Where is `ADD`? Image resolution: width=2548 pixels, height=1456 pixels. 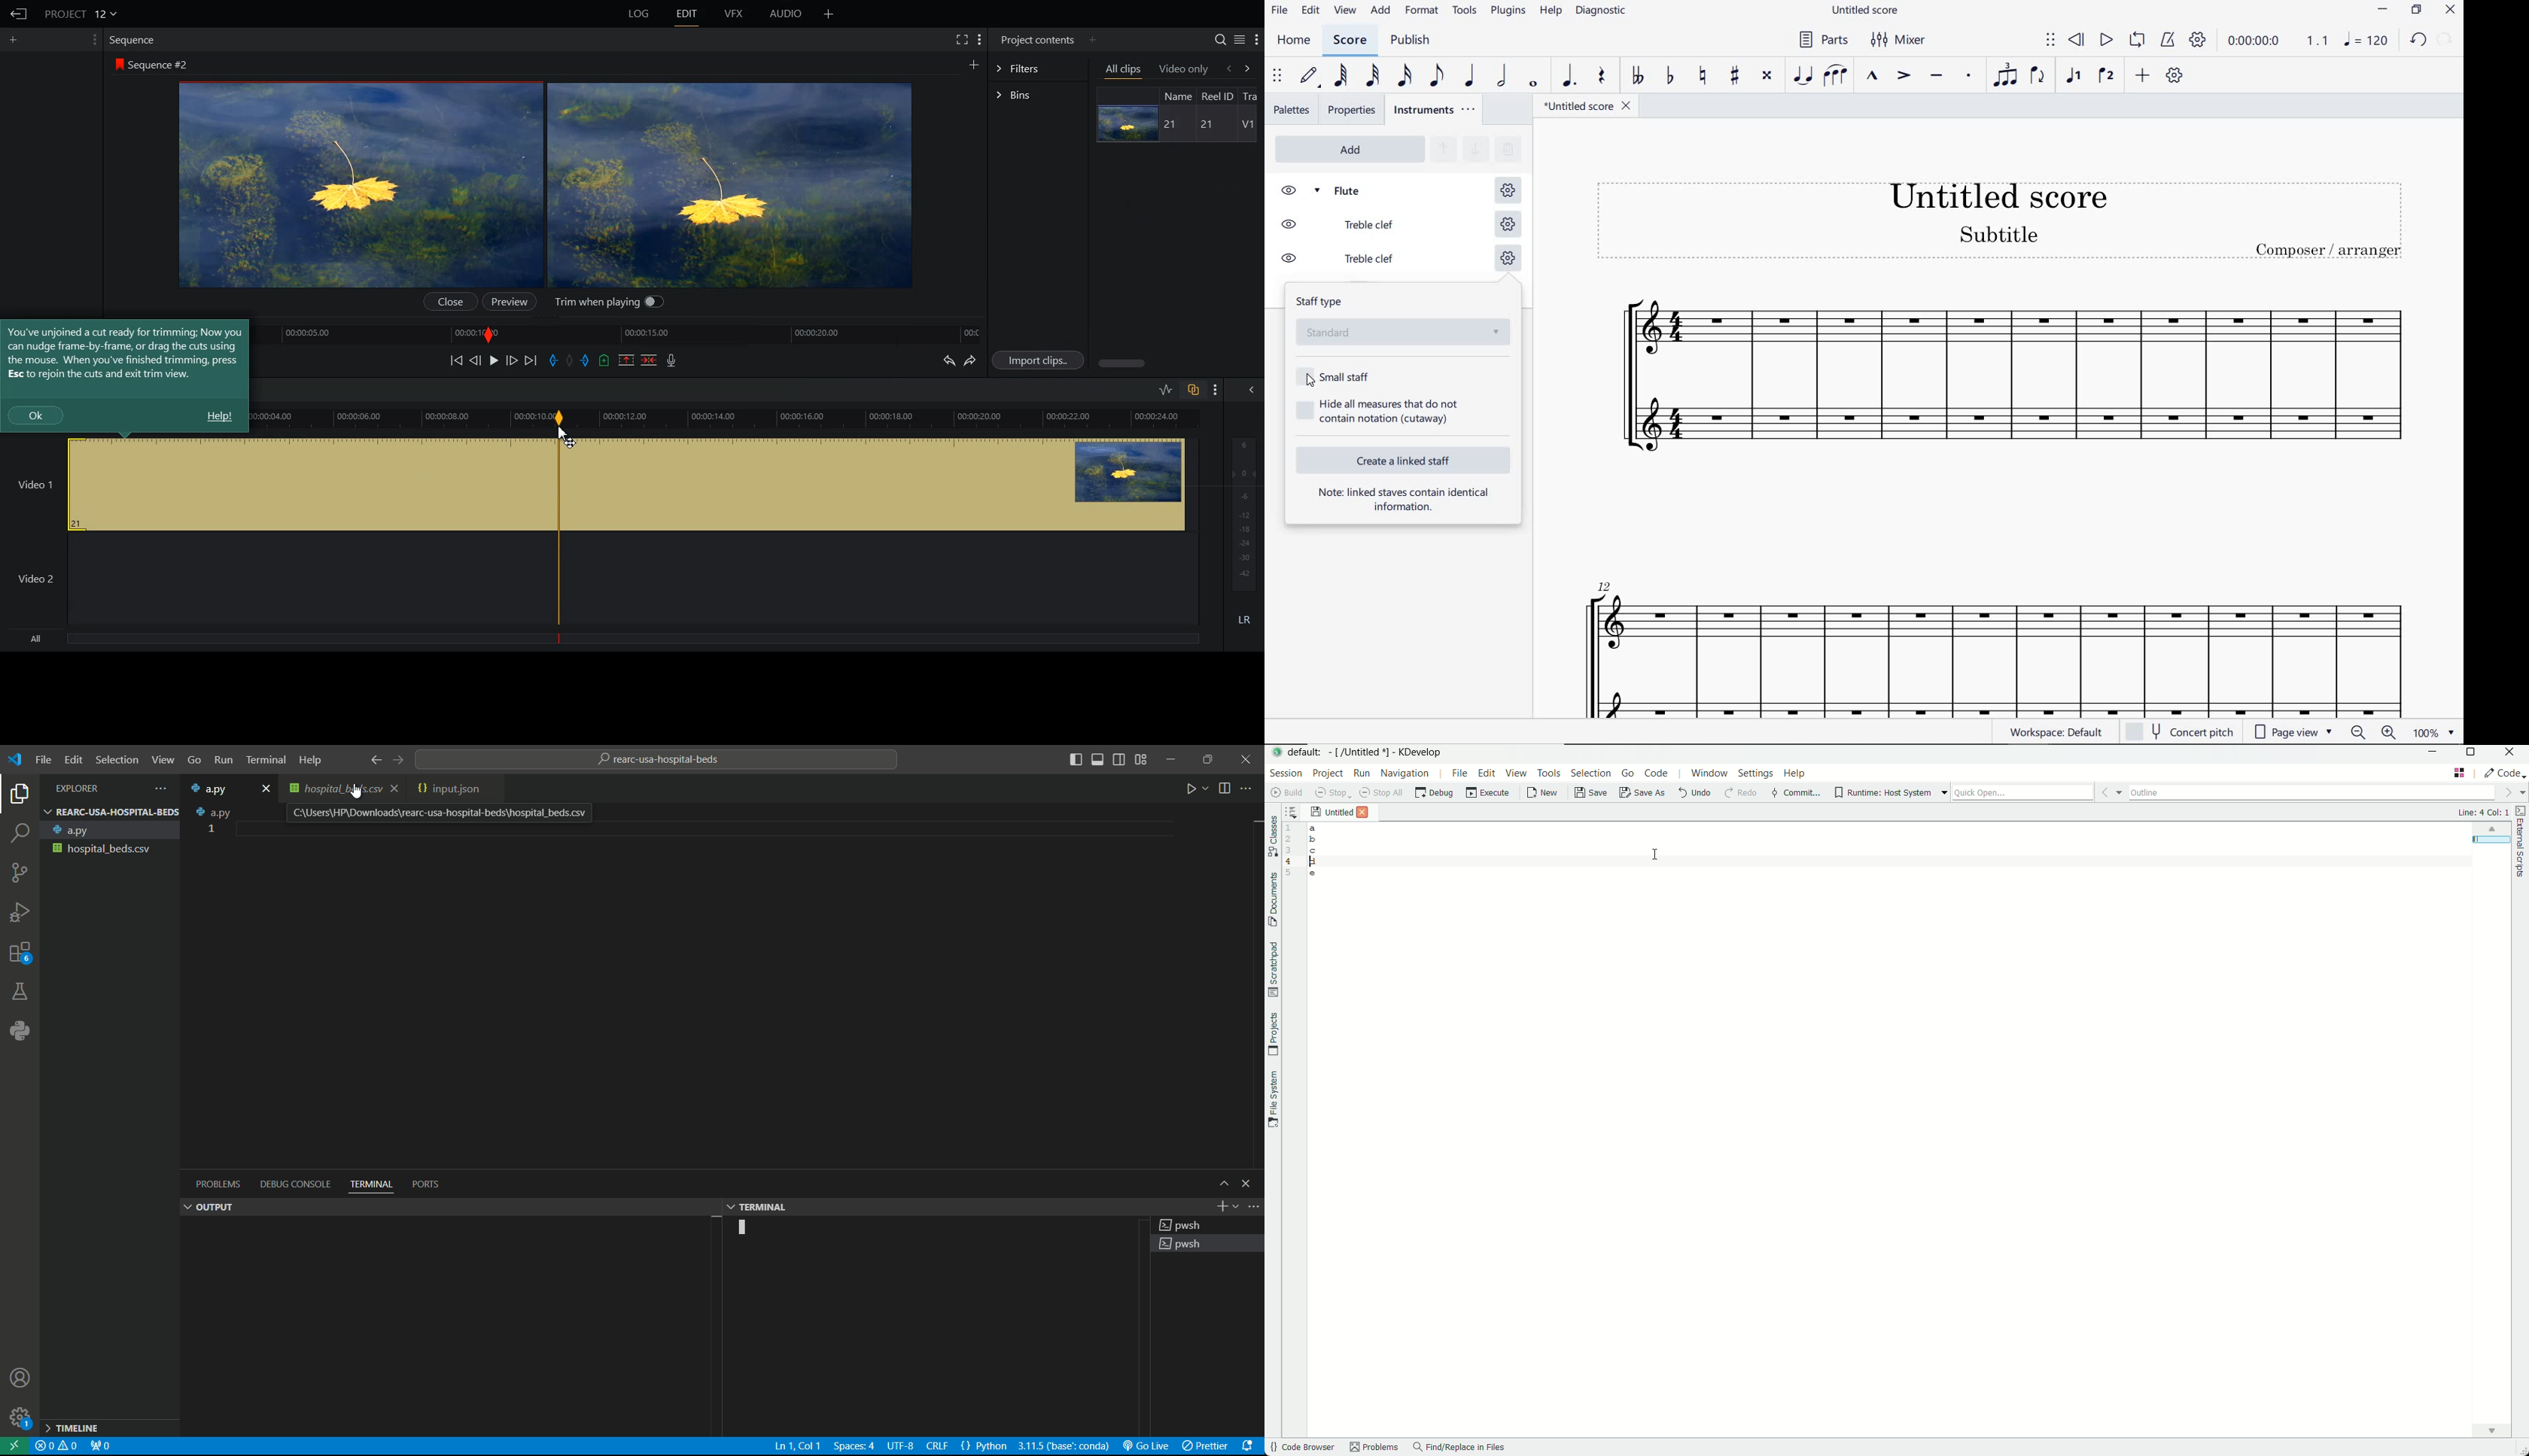 ADD is located at coordinates (1349, 149).